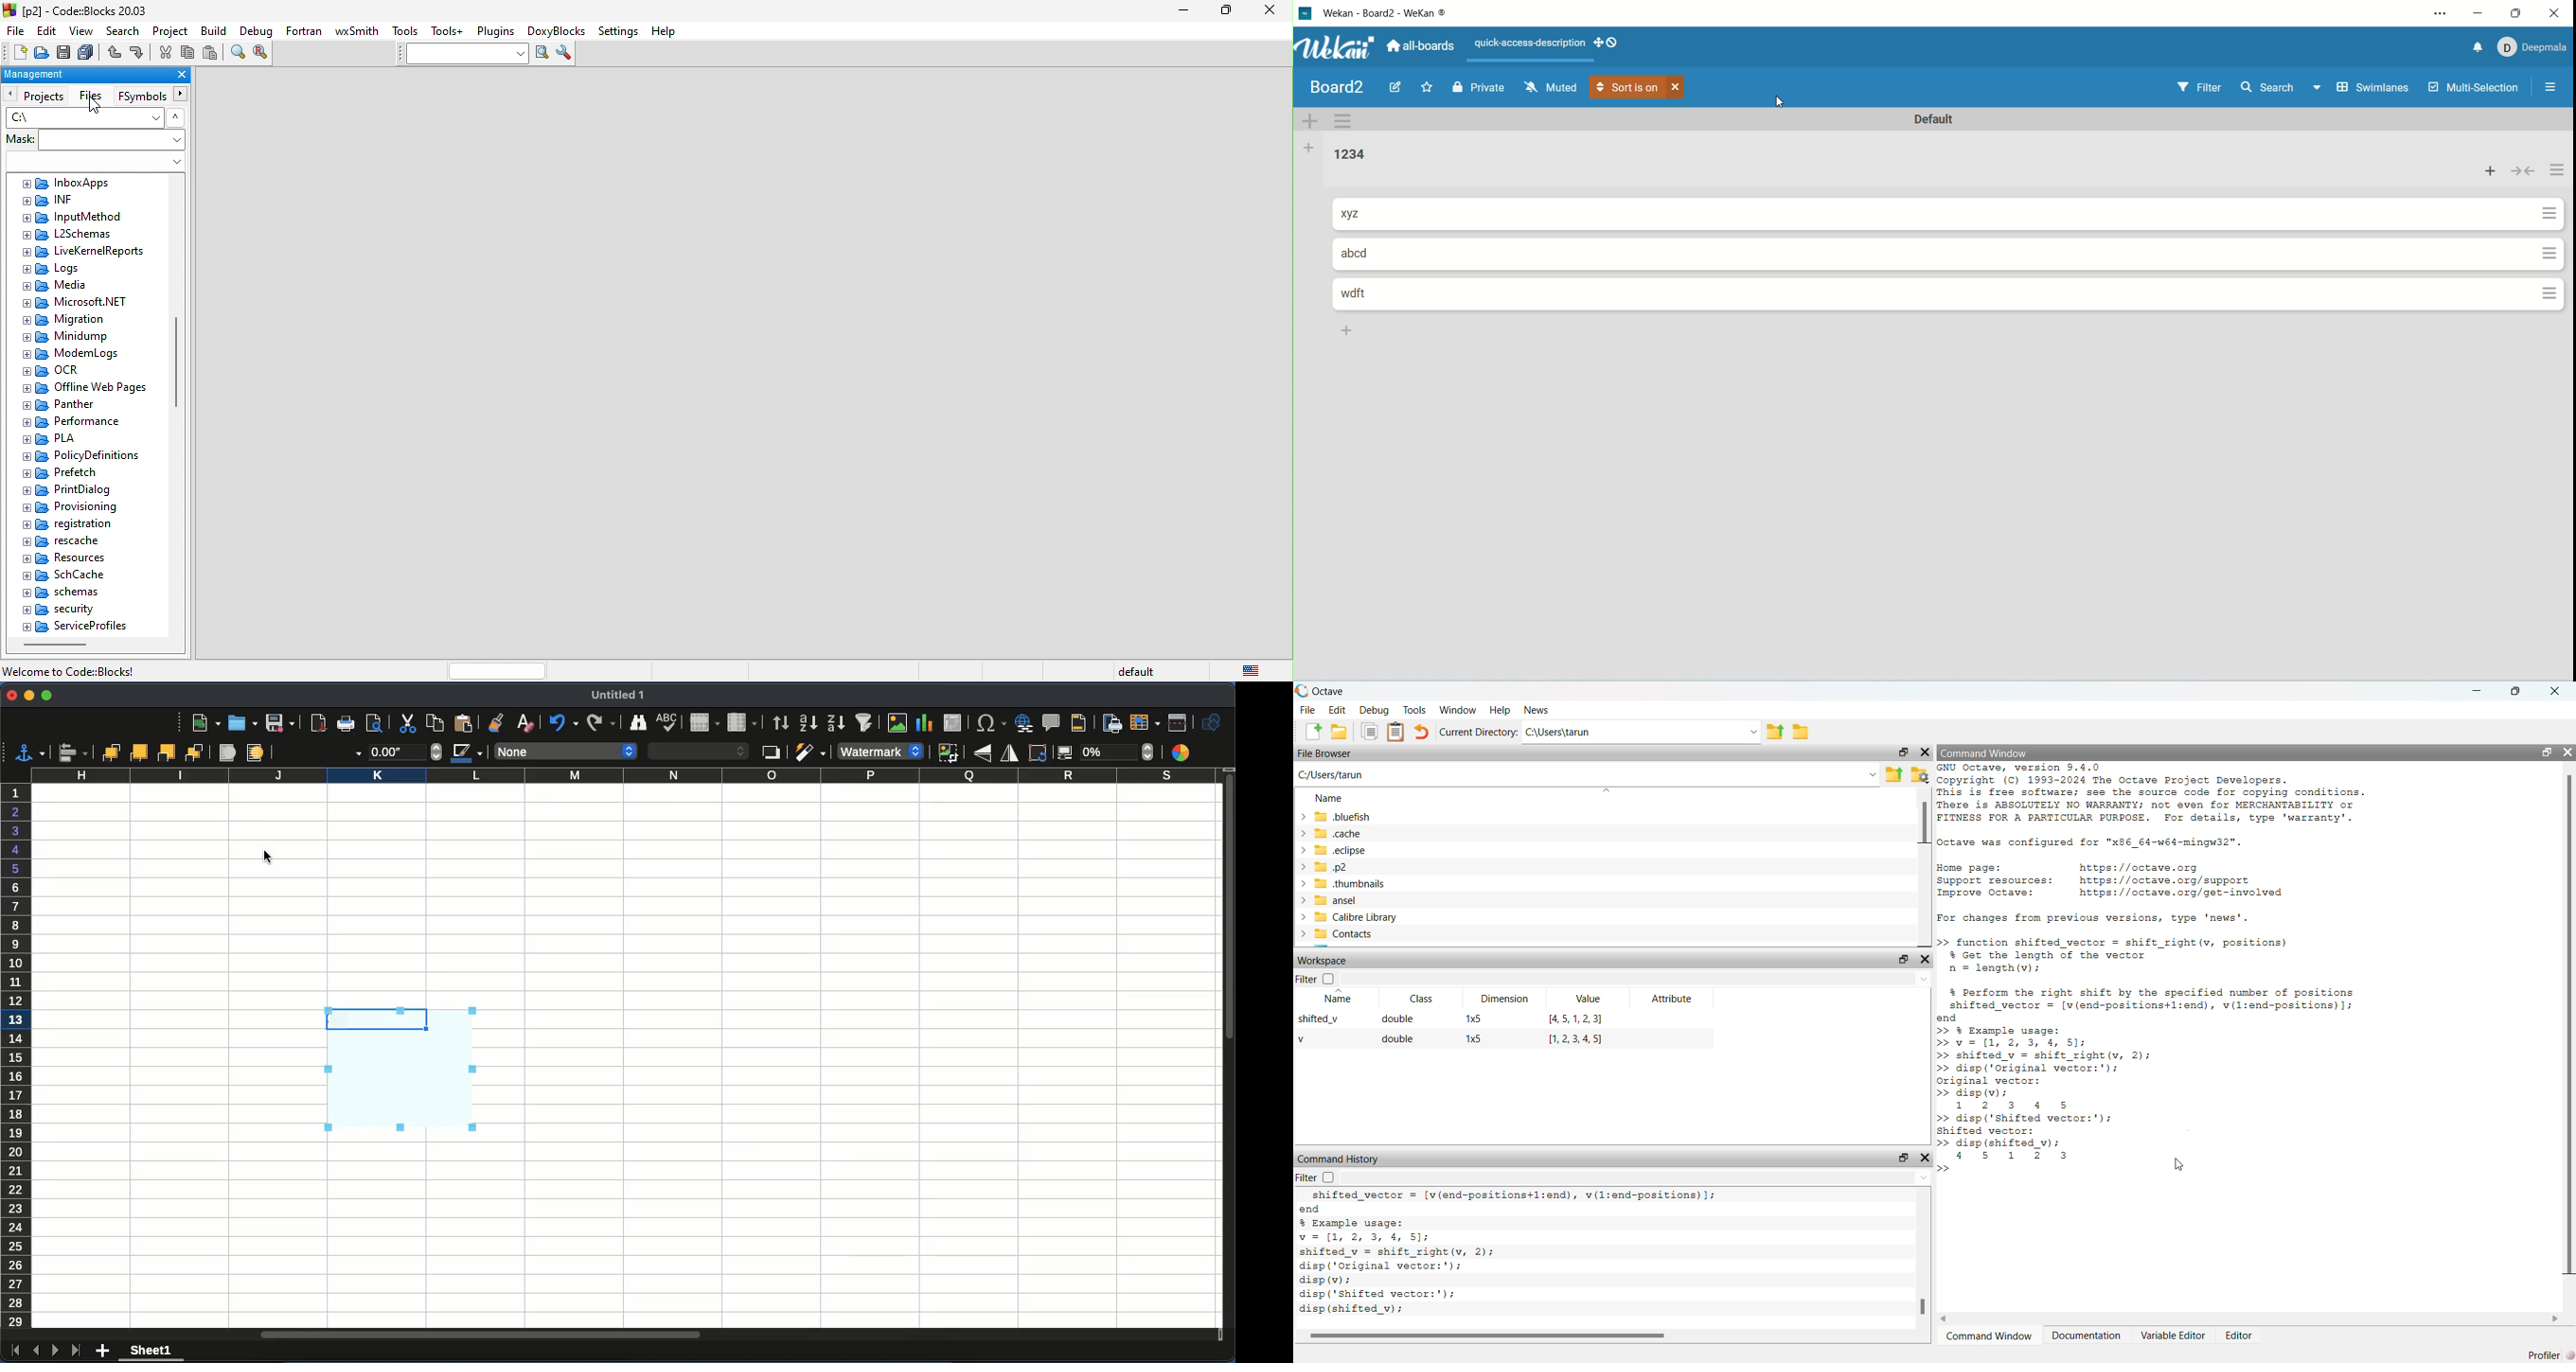 Image resolution: width=2576 pixels, height=1372 pixels. Describe the element at coordinates (1212, 723) in the screenshot. I see `show draw function` at that location.